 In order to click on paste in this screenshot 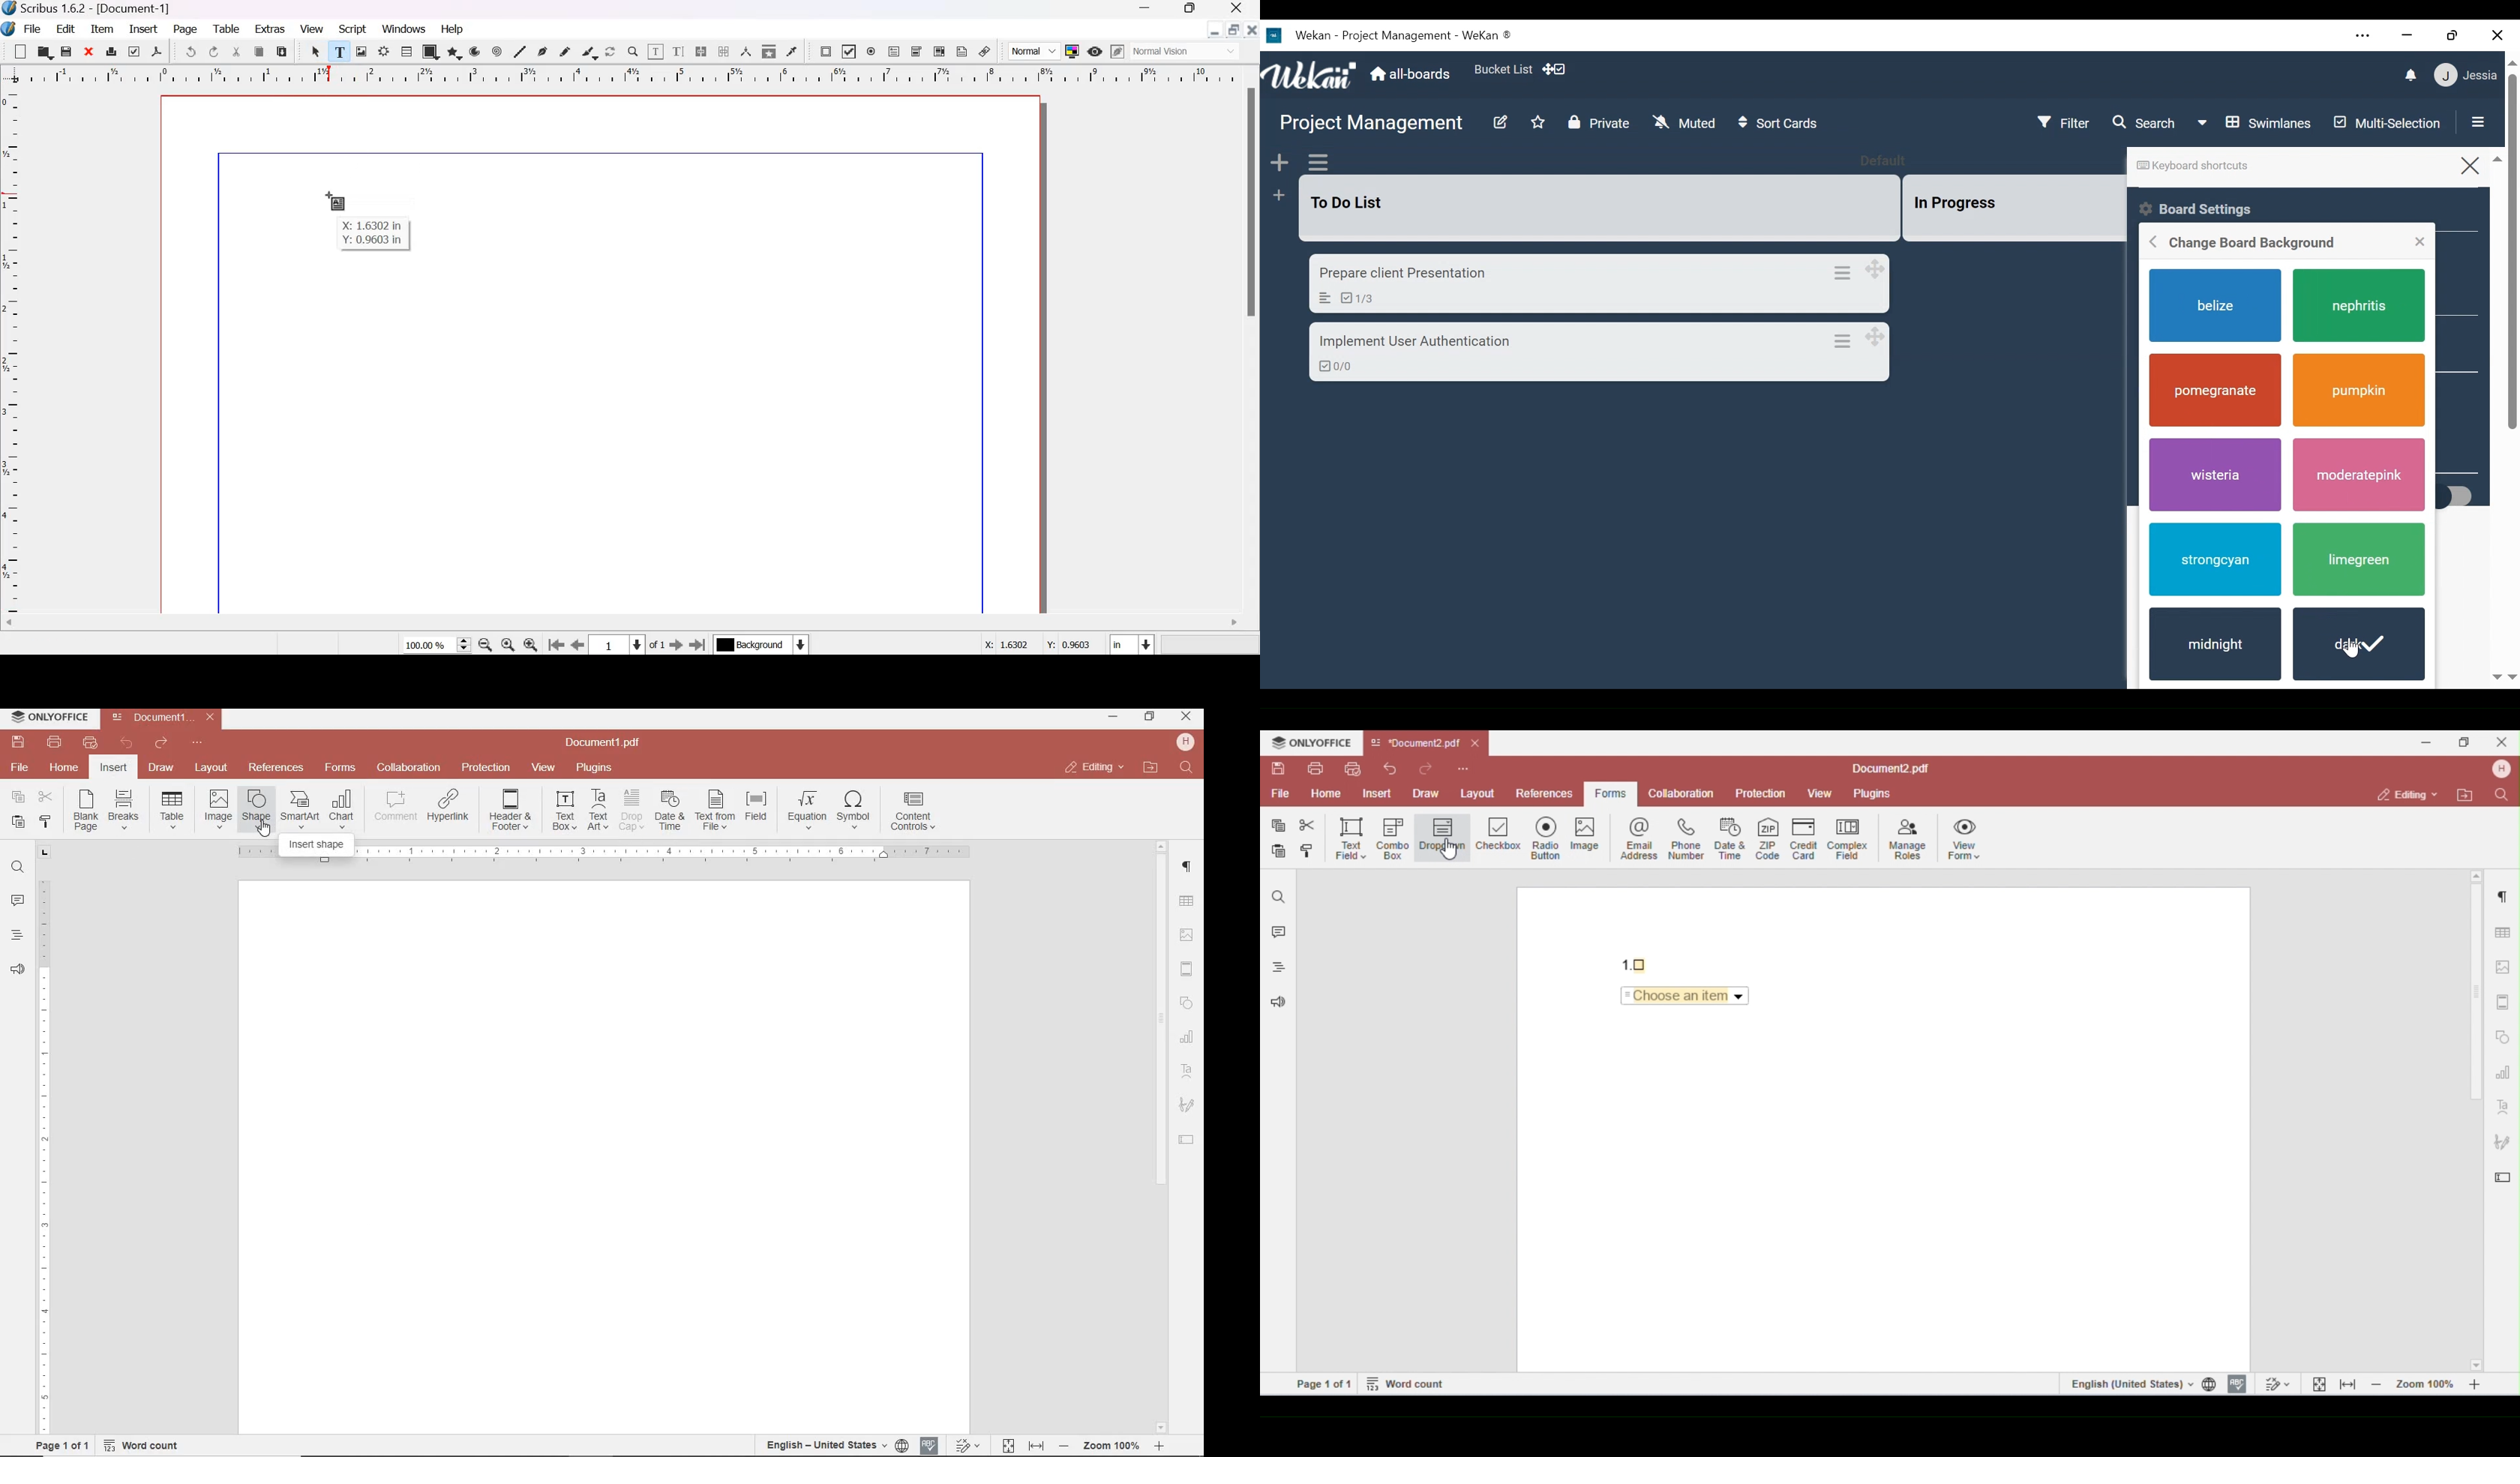, I will do `click(282, 51)`.